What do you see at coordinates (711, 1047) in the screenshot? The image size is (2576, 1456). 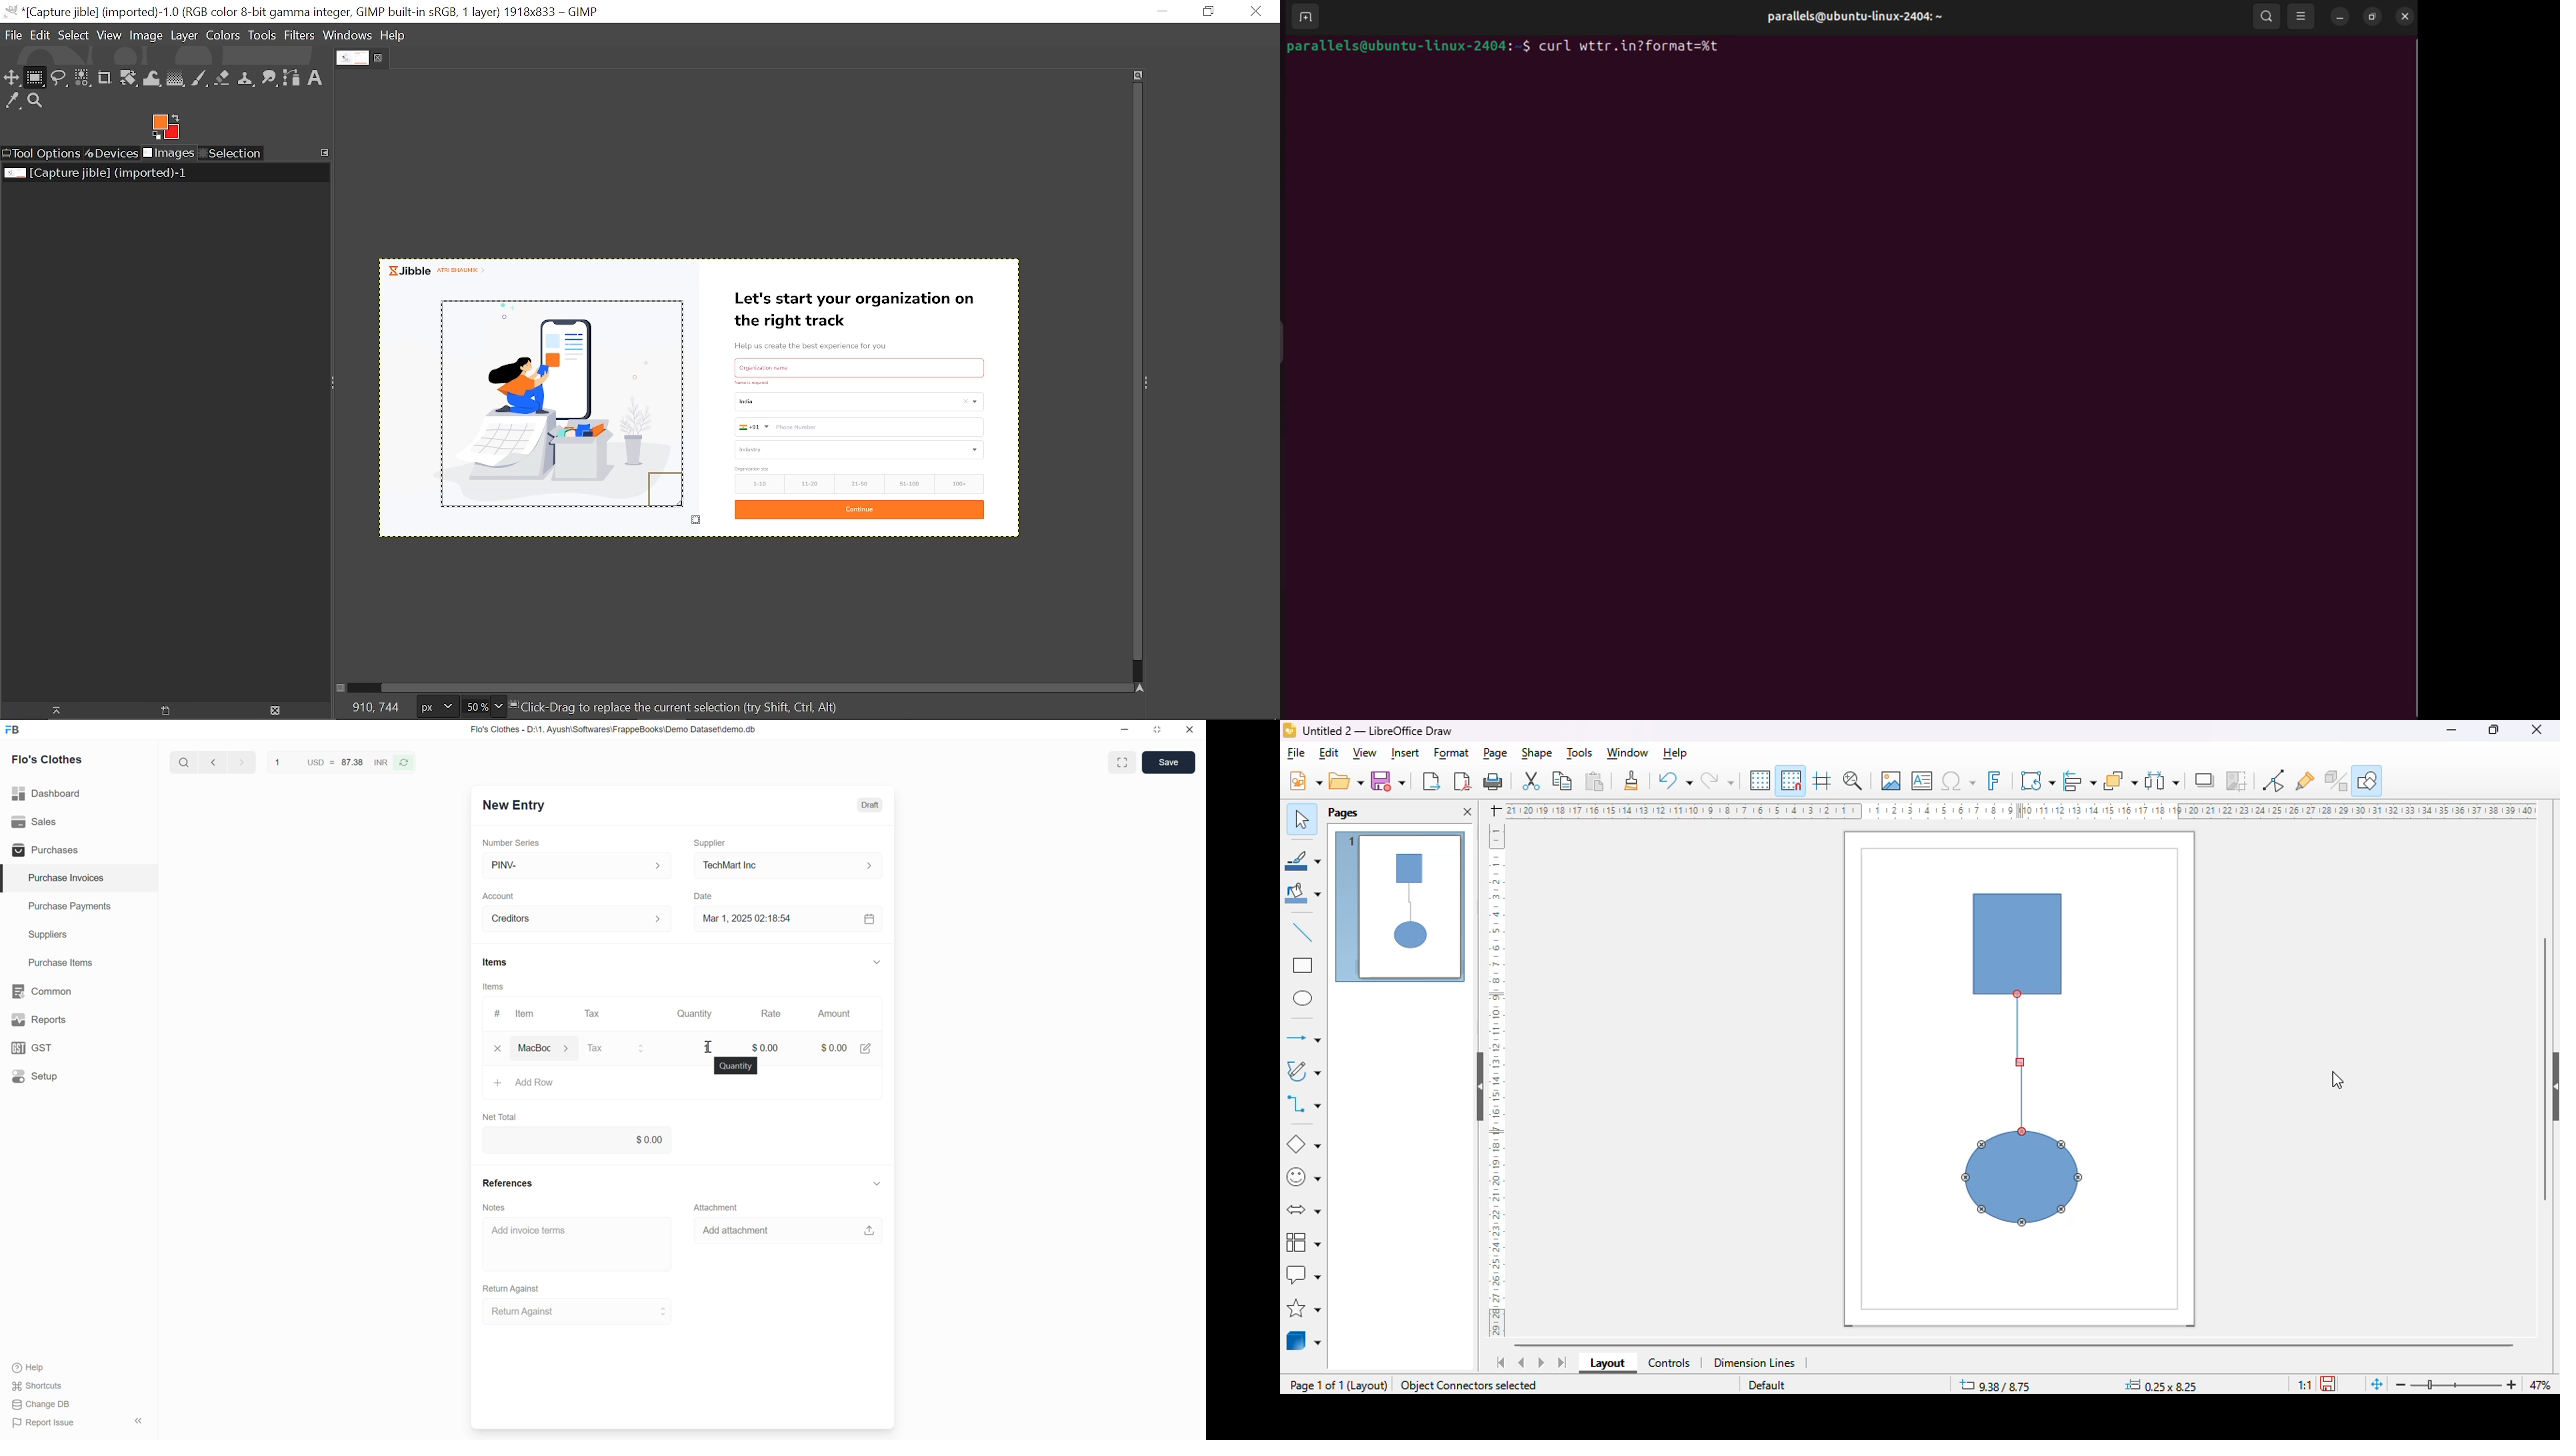 I see `cursor` at bounding box center [711, 1047].